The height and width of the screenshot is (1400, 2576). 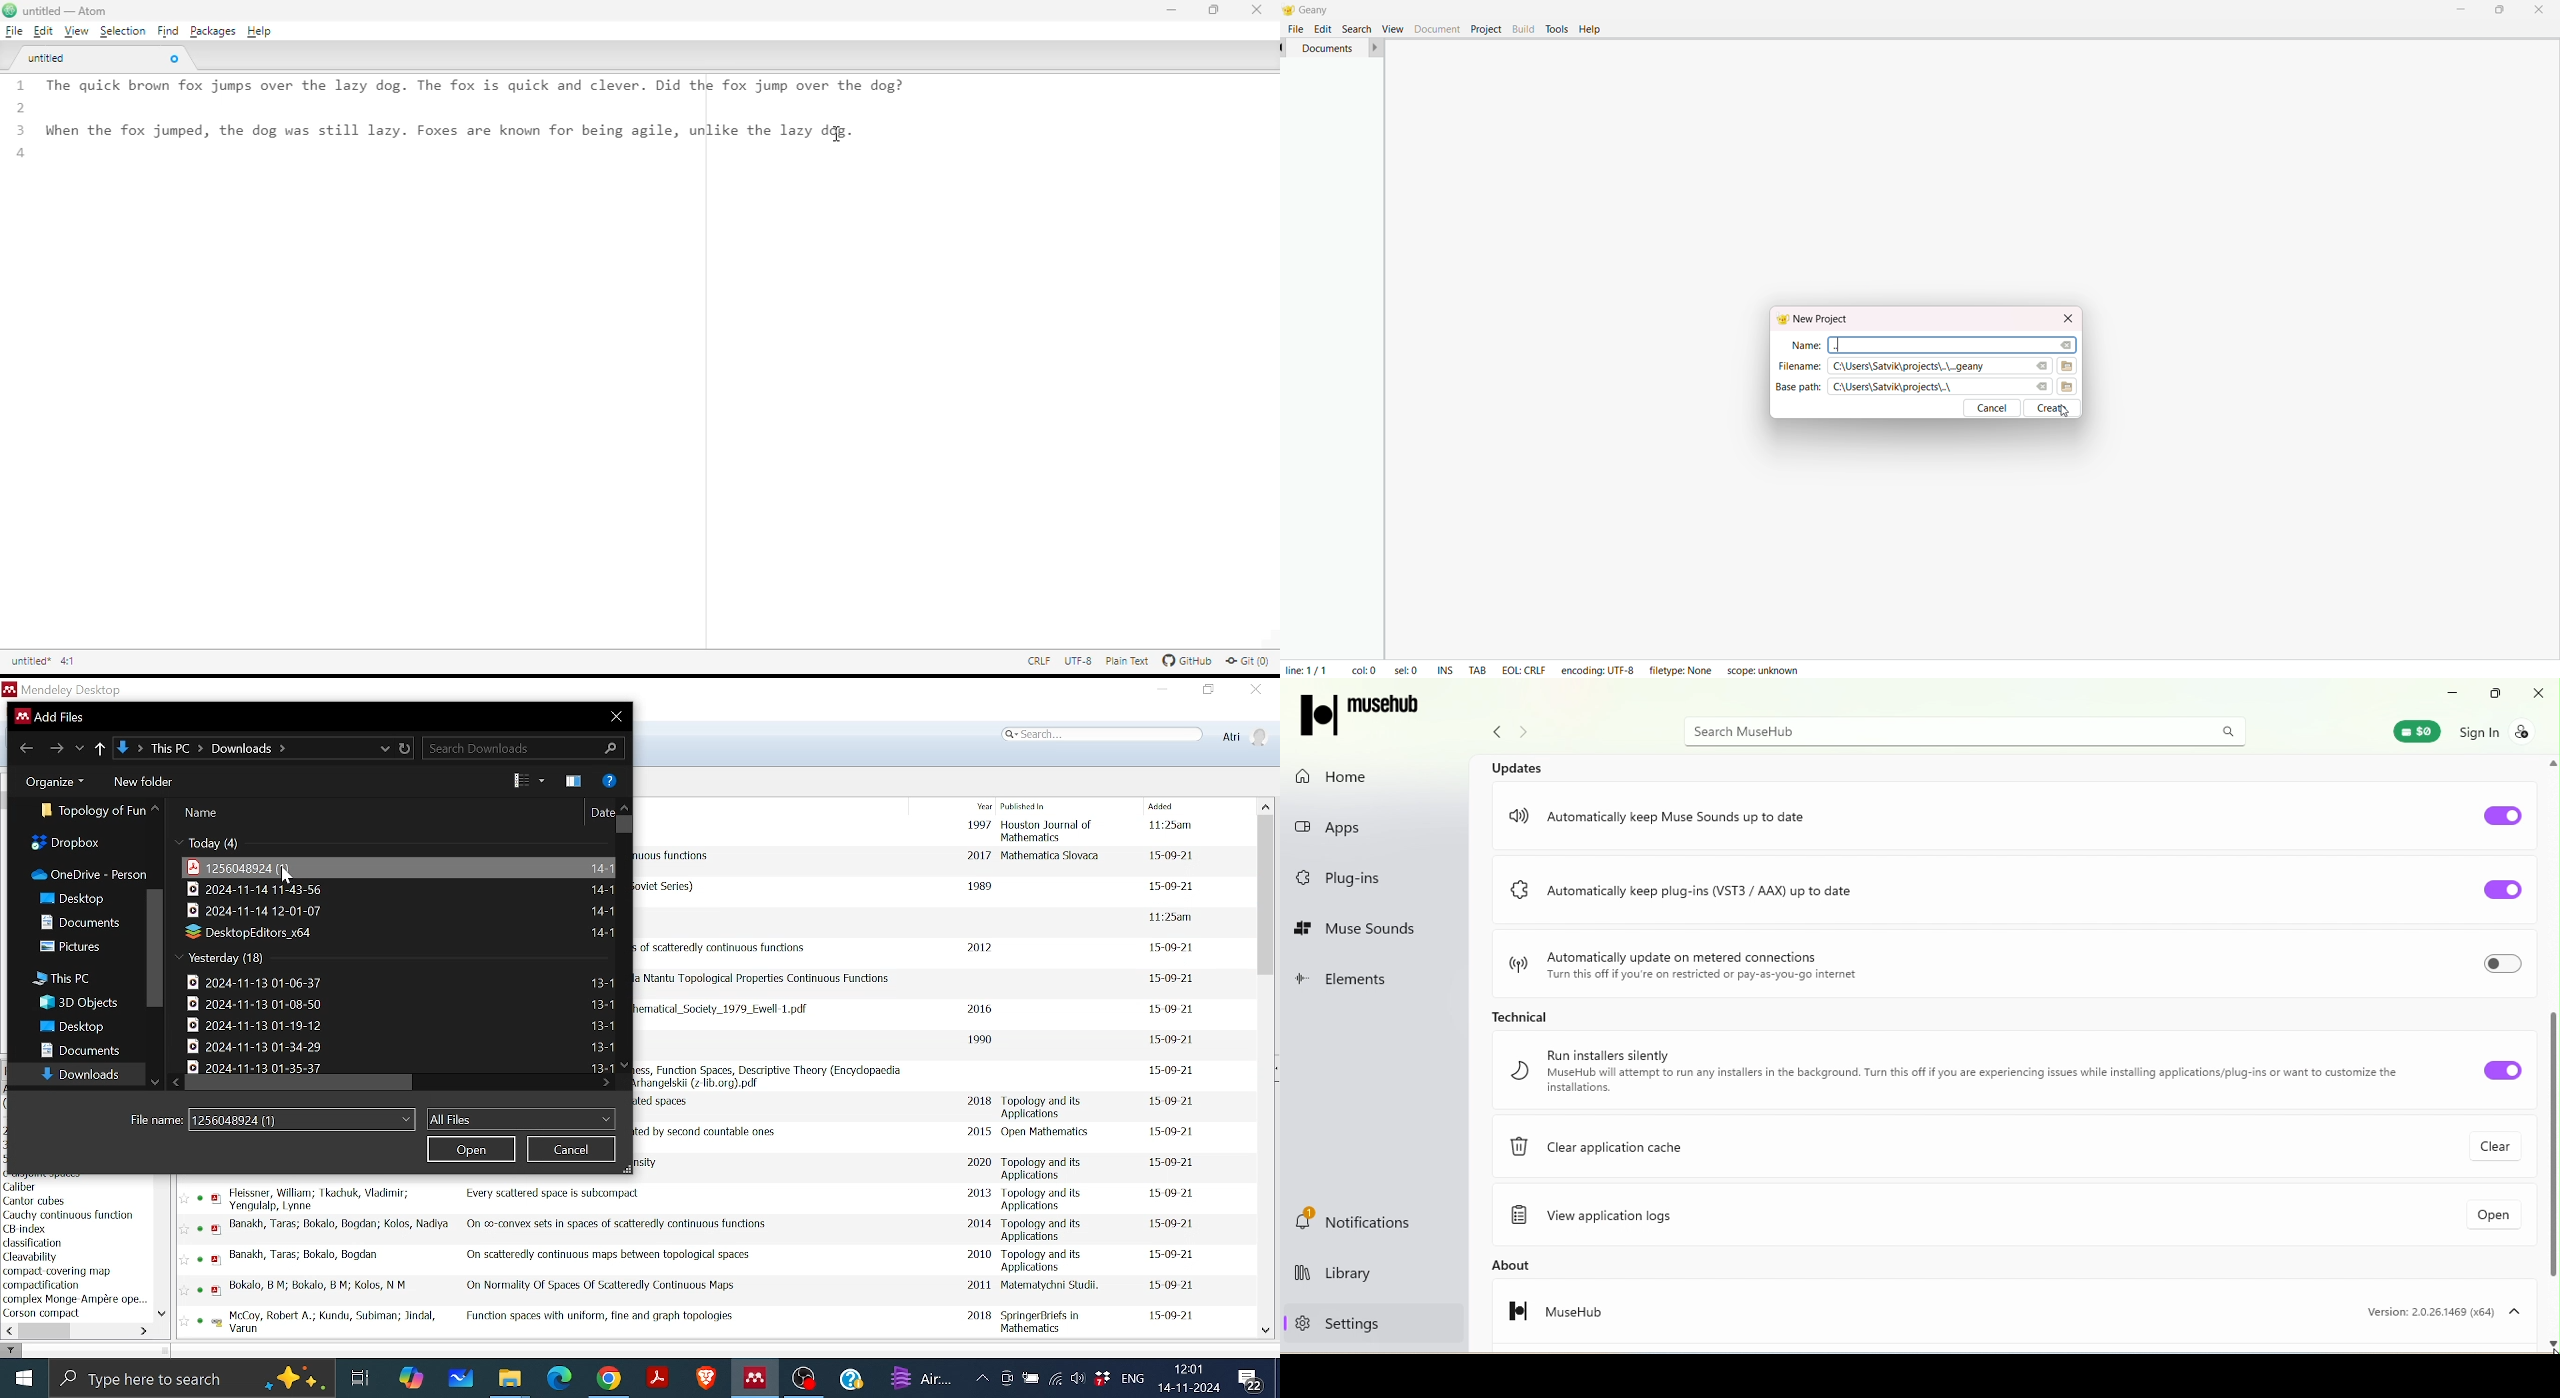 I want to click on date, so click(x=1170, y=1163).